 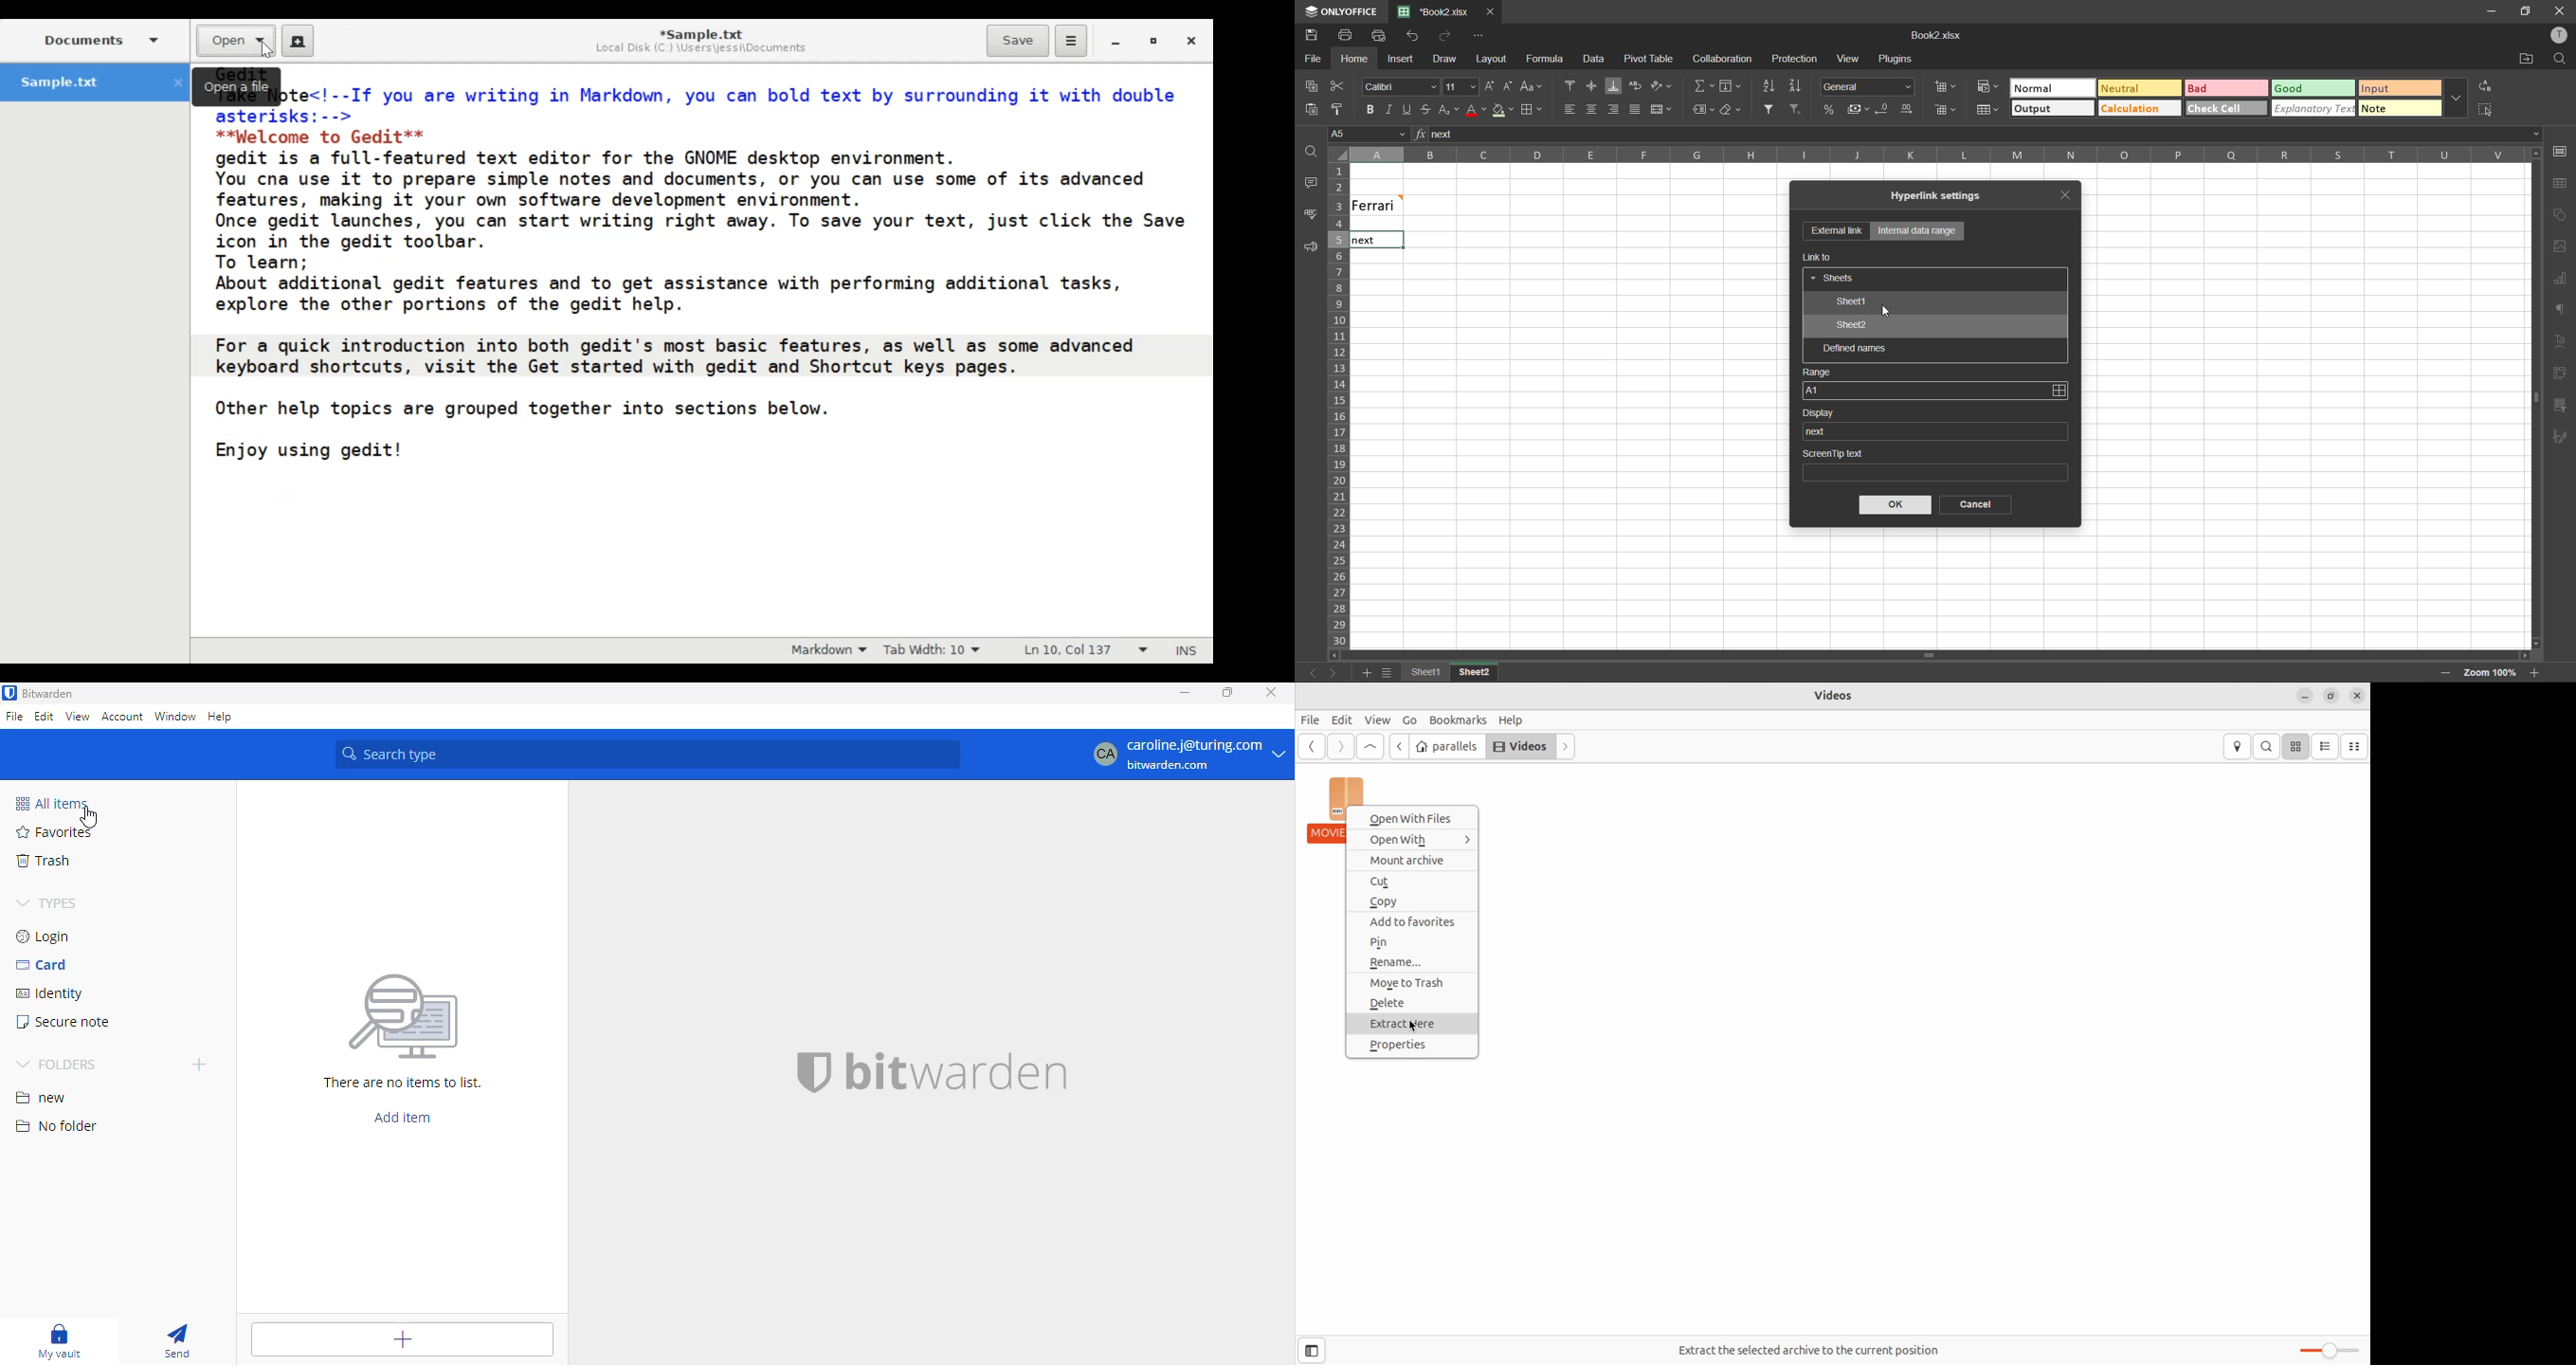 What do you see at coordinates (1986, 87) in the screenshot?
I see `conditional formatting` at bounding box center [1986, 87].